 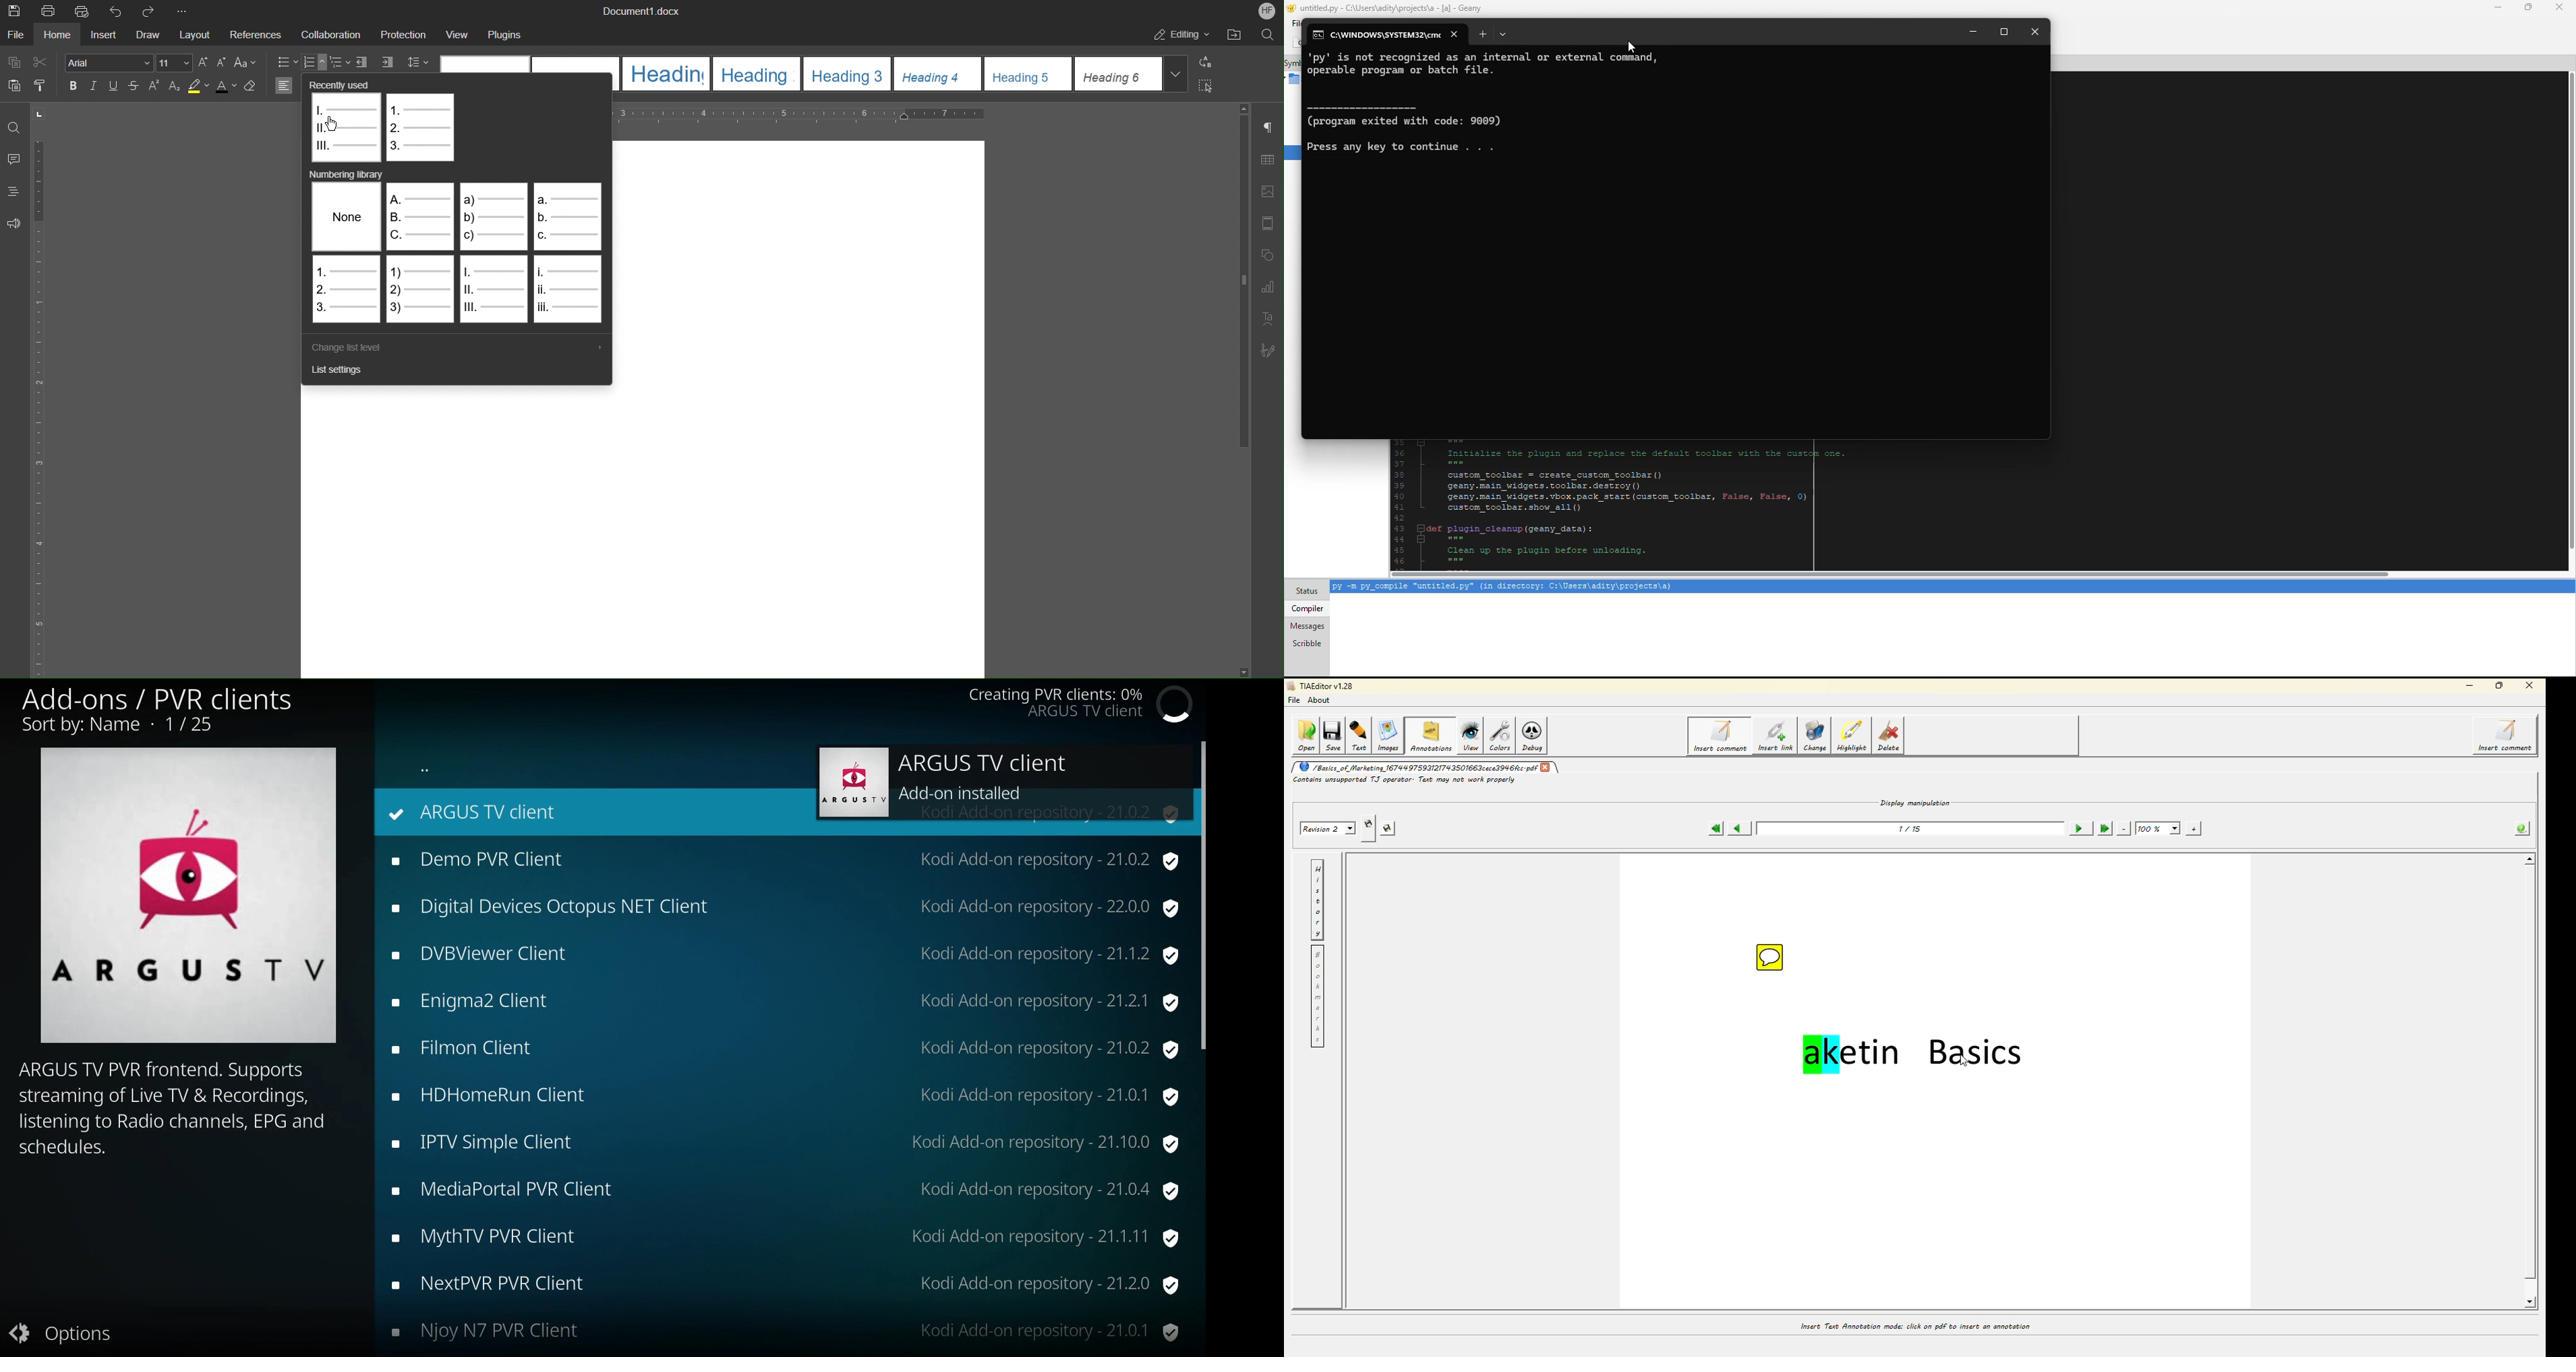 I want to click on more, so click(x=432, y=771).